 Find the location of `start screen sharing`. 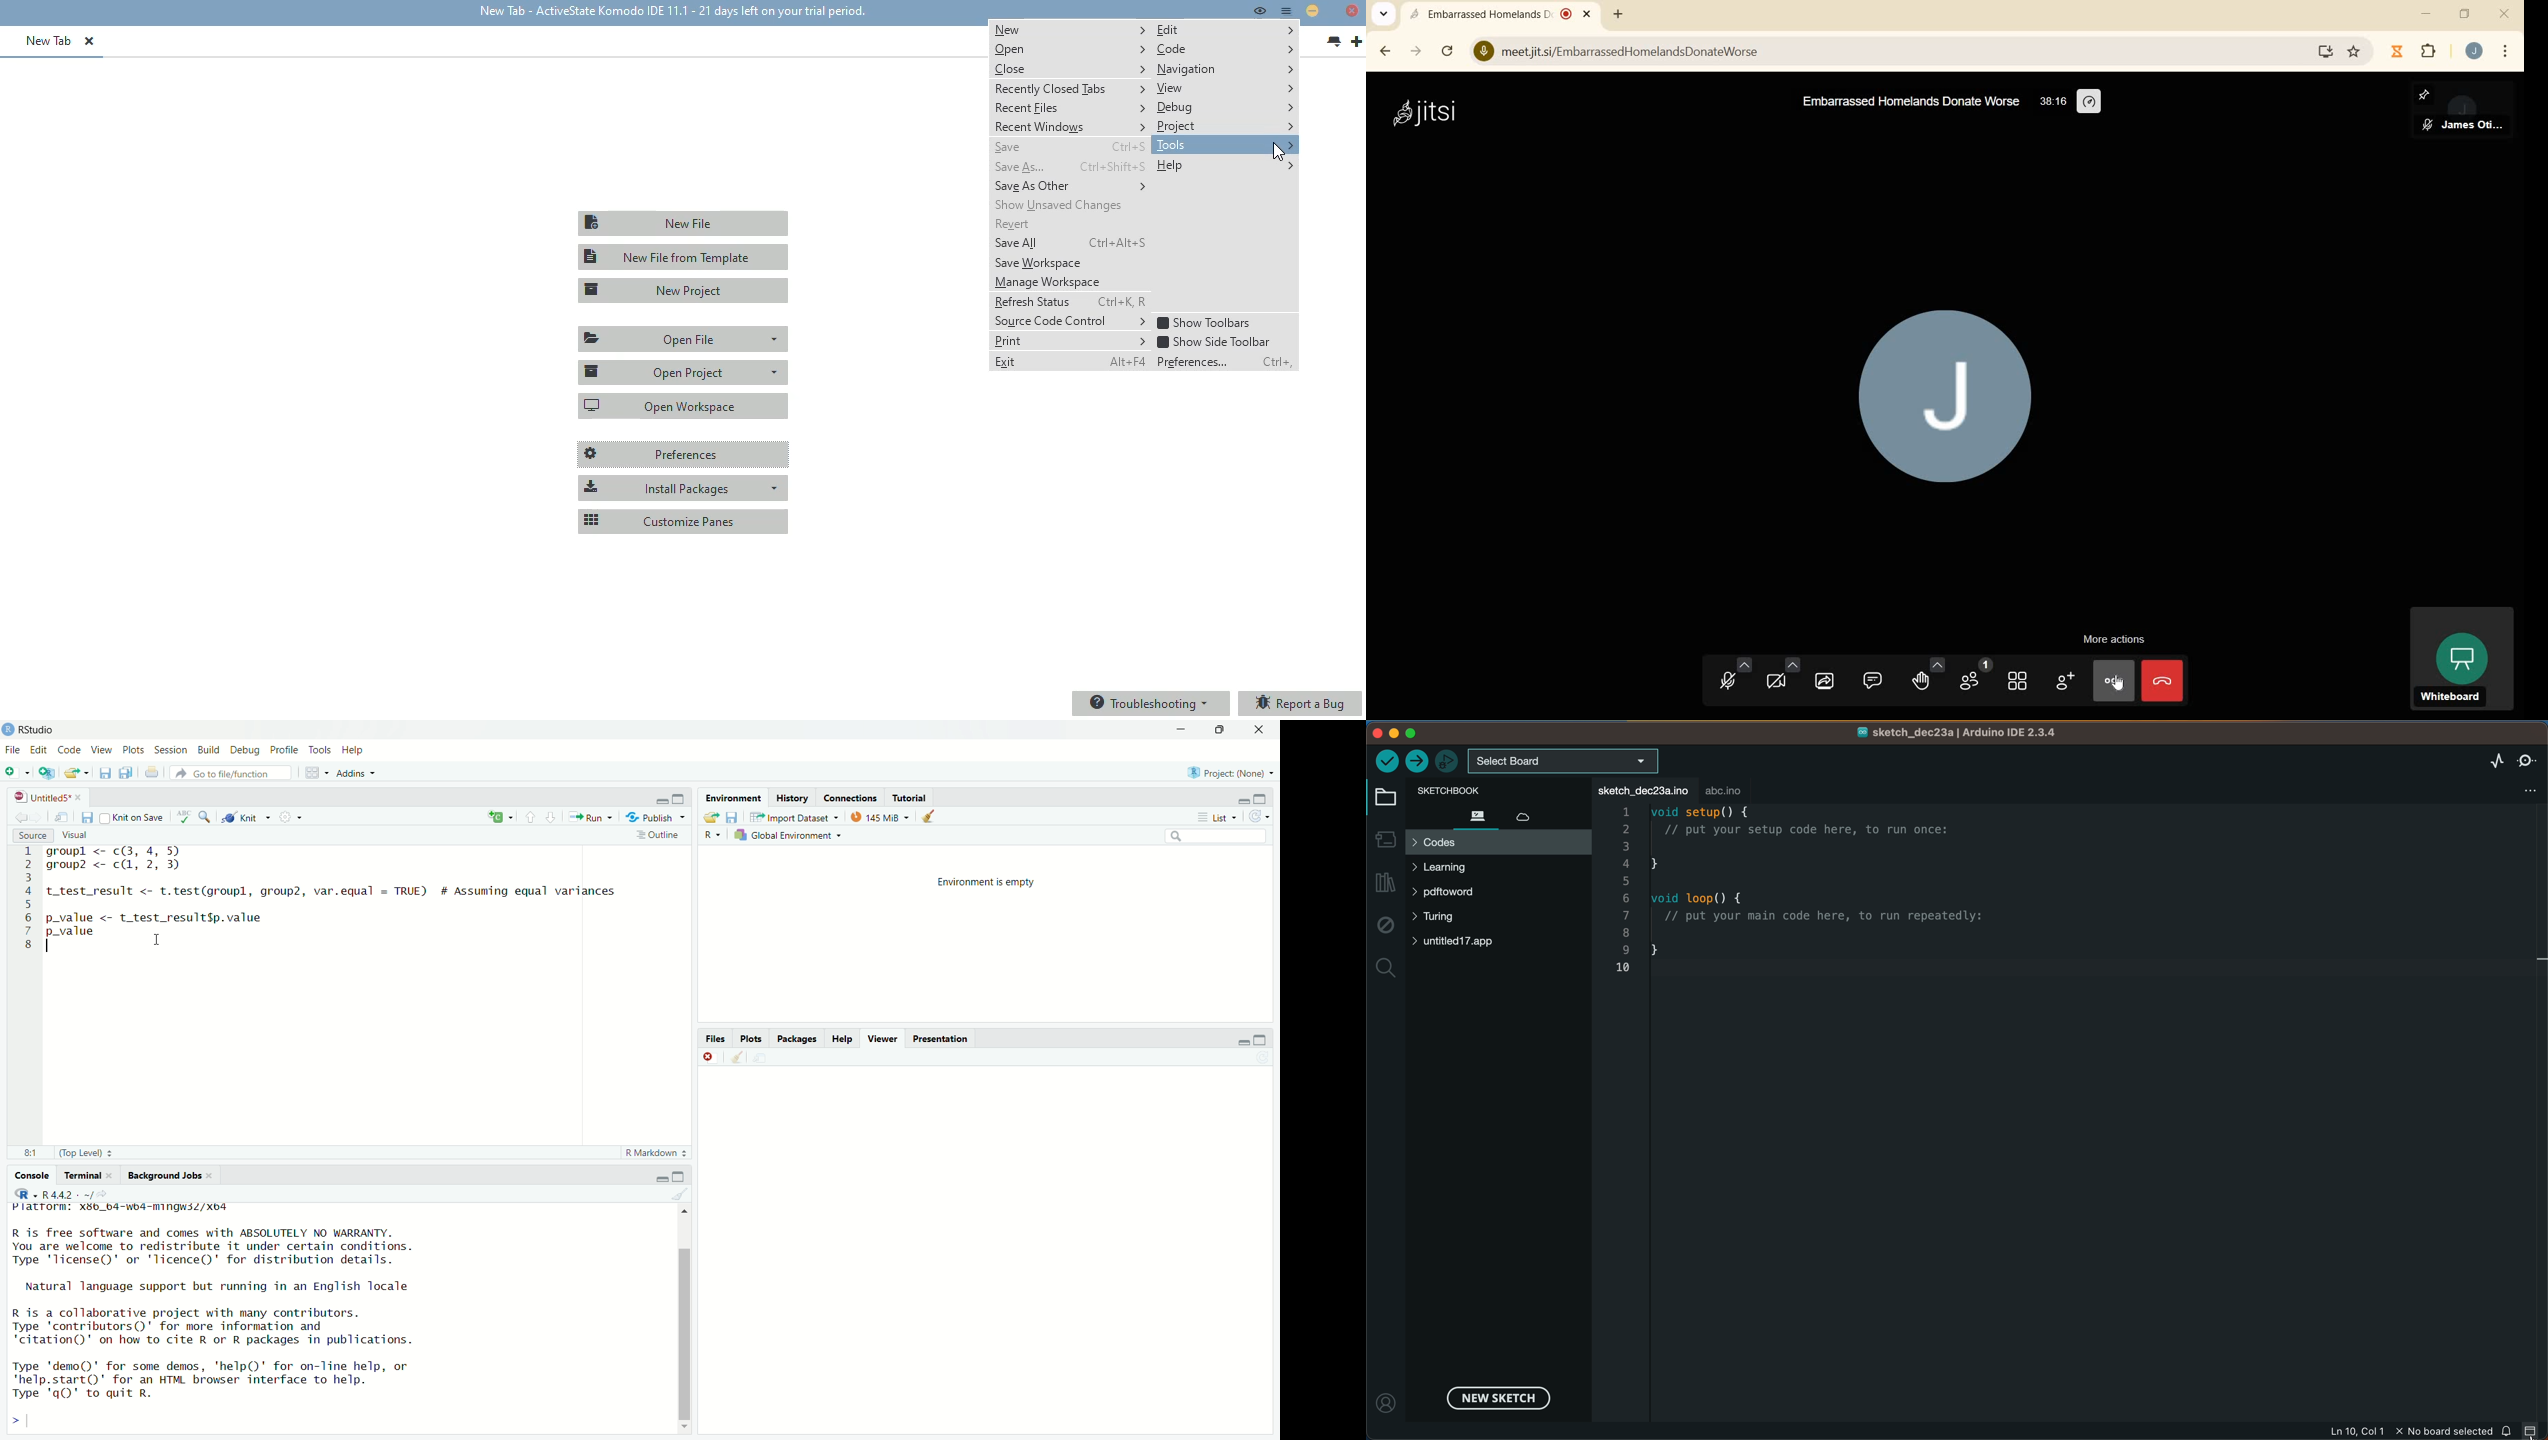

start screen sharing is located at coordinates (1826, 680).